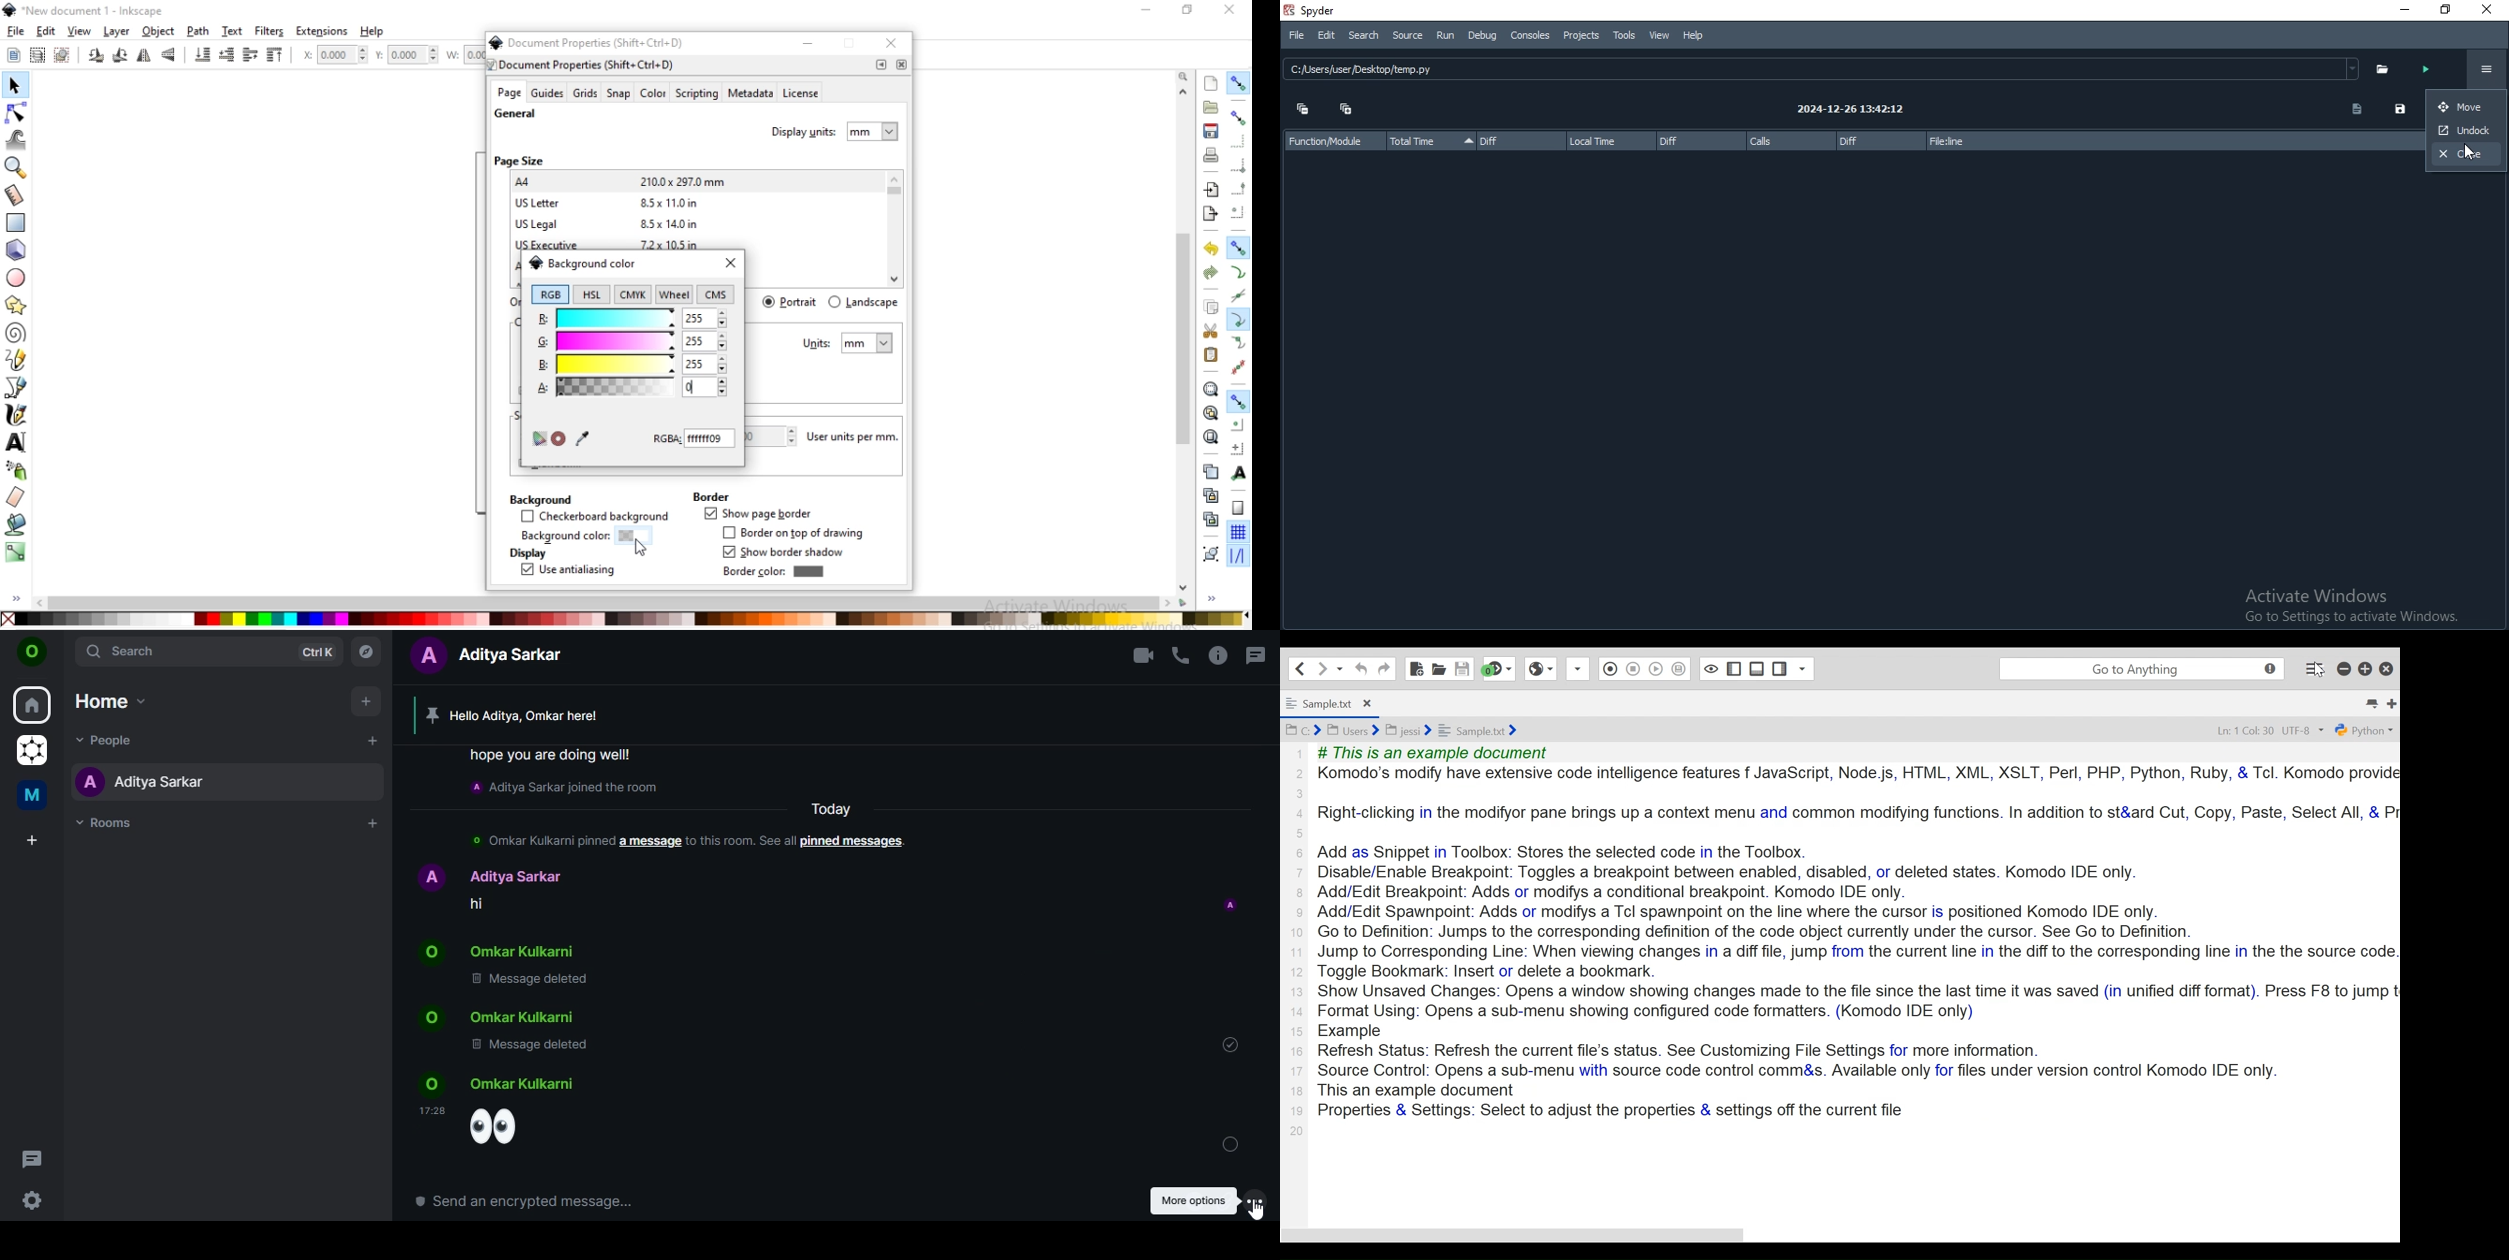 Image resolution: width=2520 pixels, height=1260 pixels. Describe the element at coordinates (1208, 249) in the screenshot. I see `undo` at that location.